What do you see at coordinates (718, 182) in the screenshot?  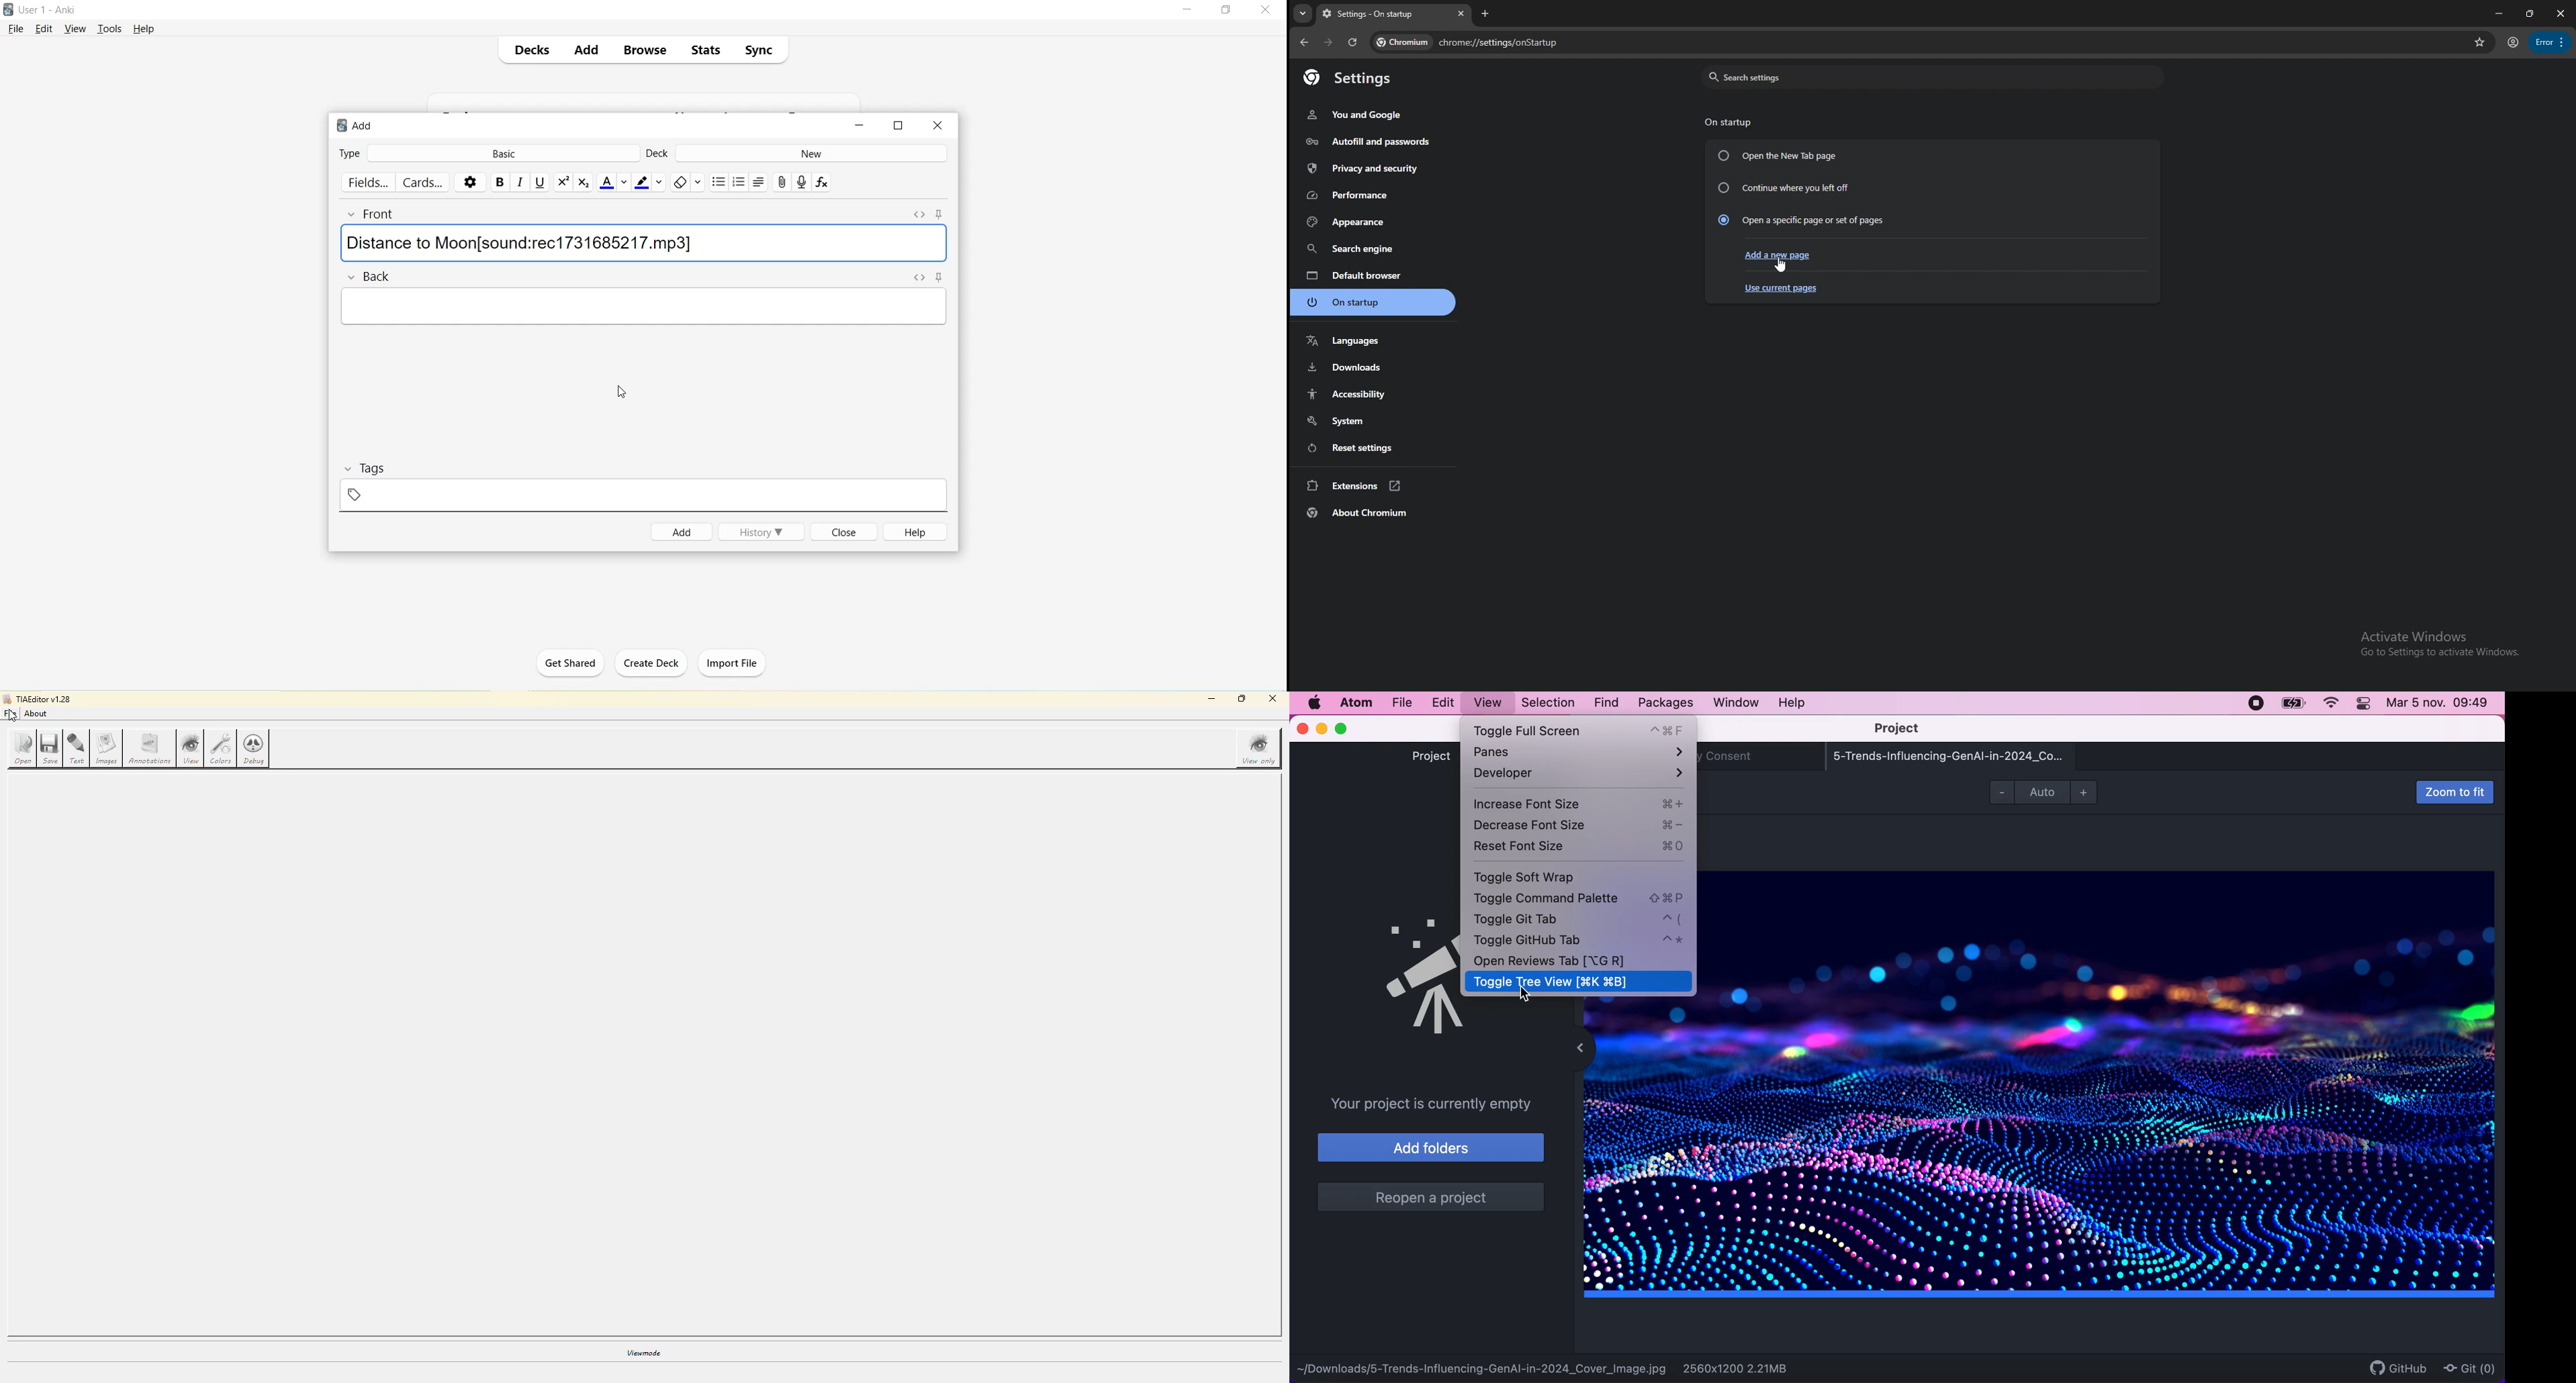 I see `Unordered list` at bounding box center [718, 182].